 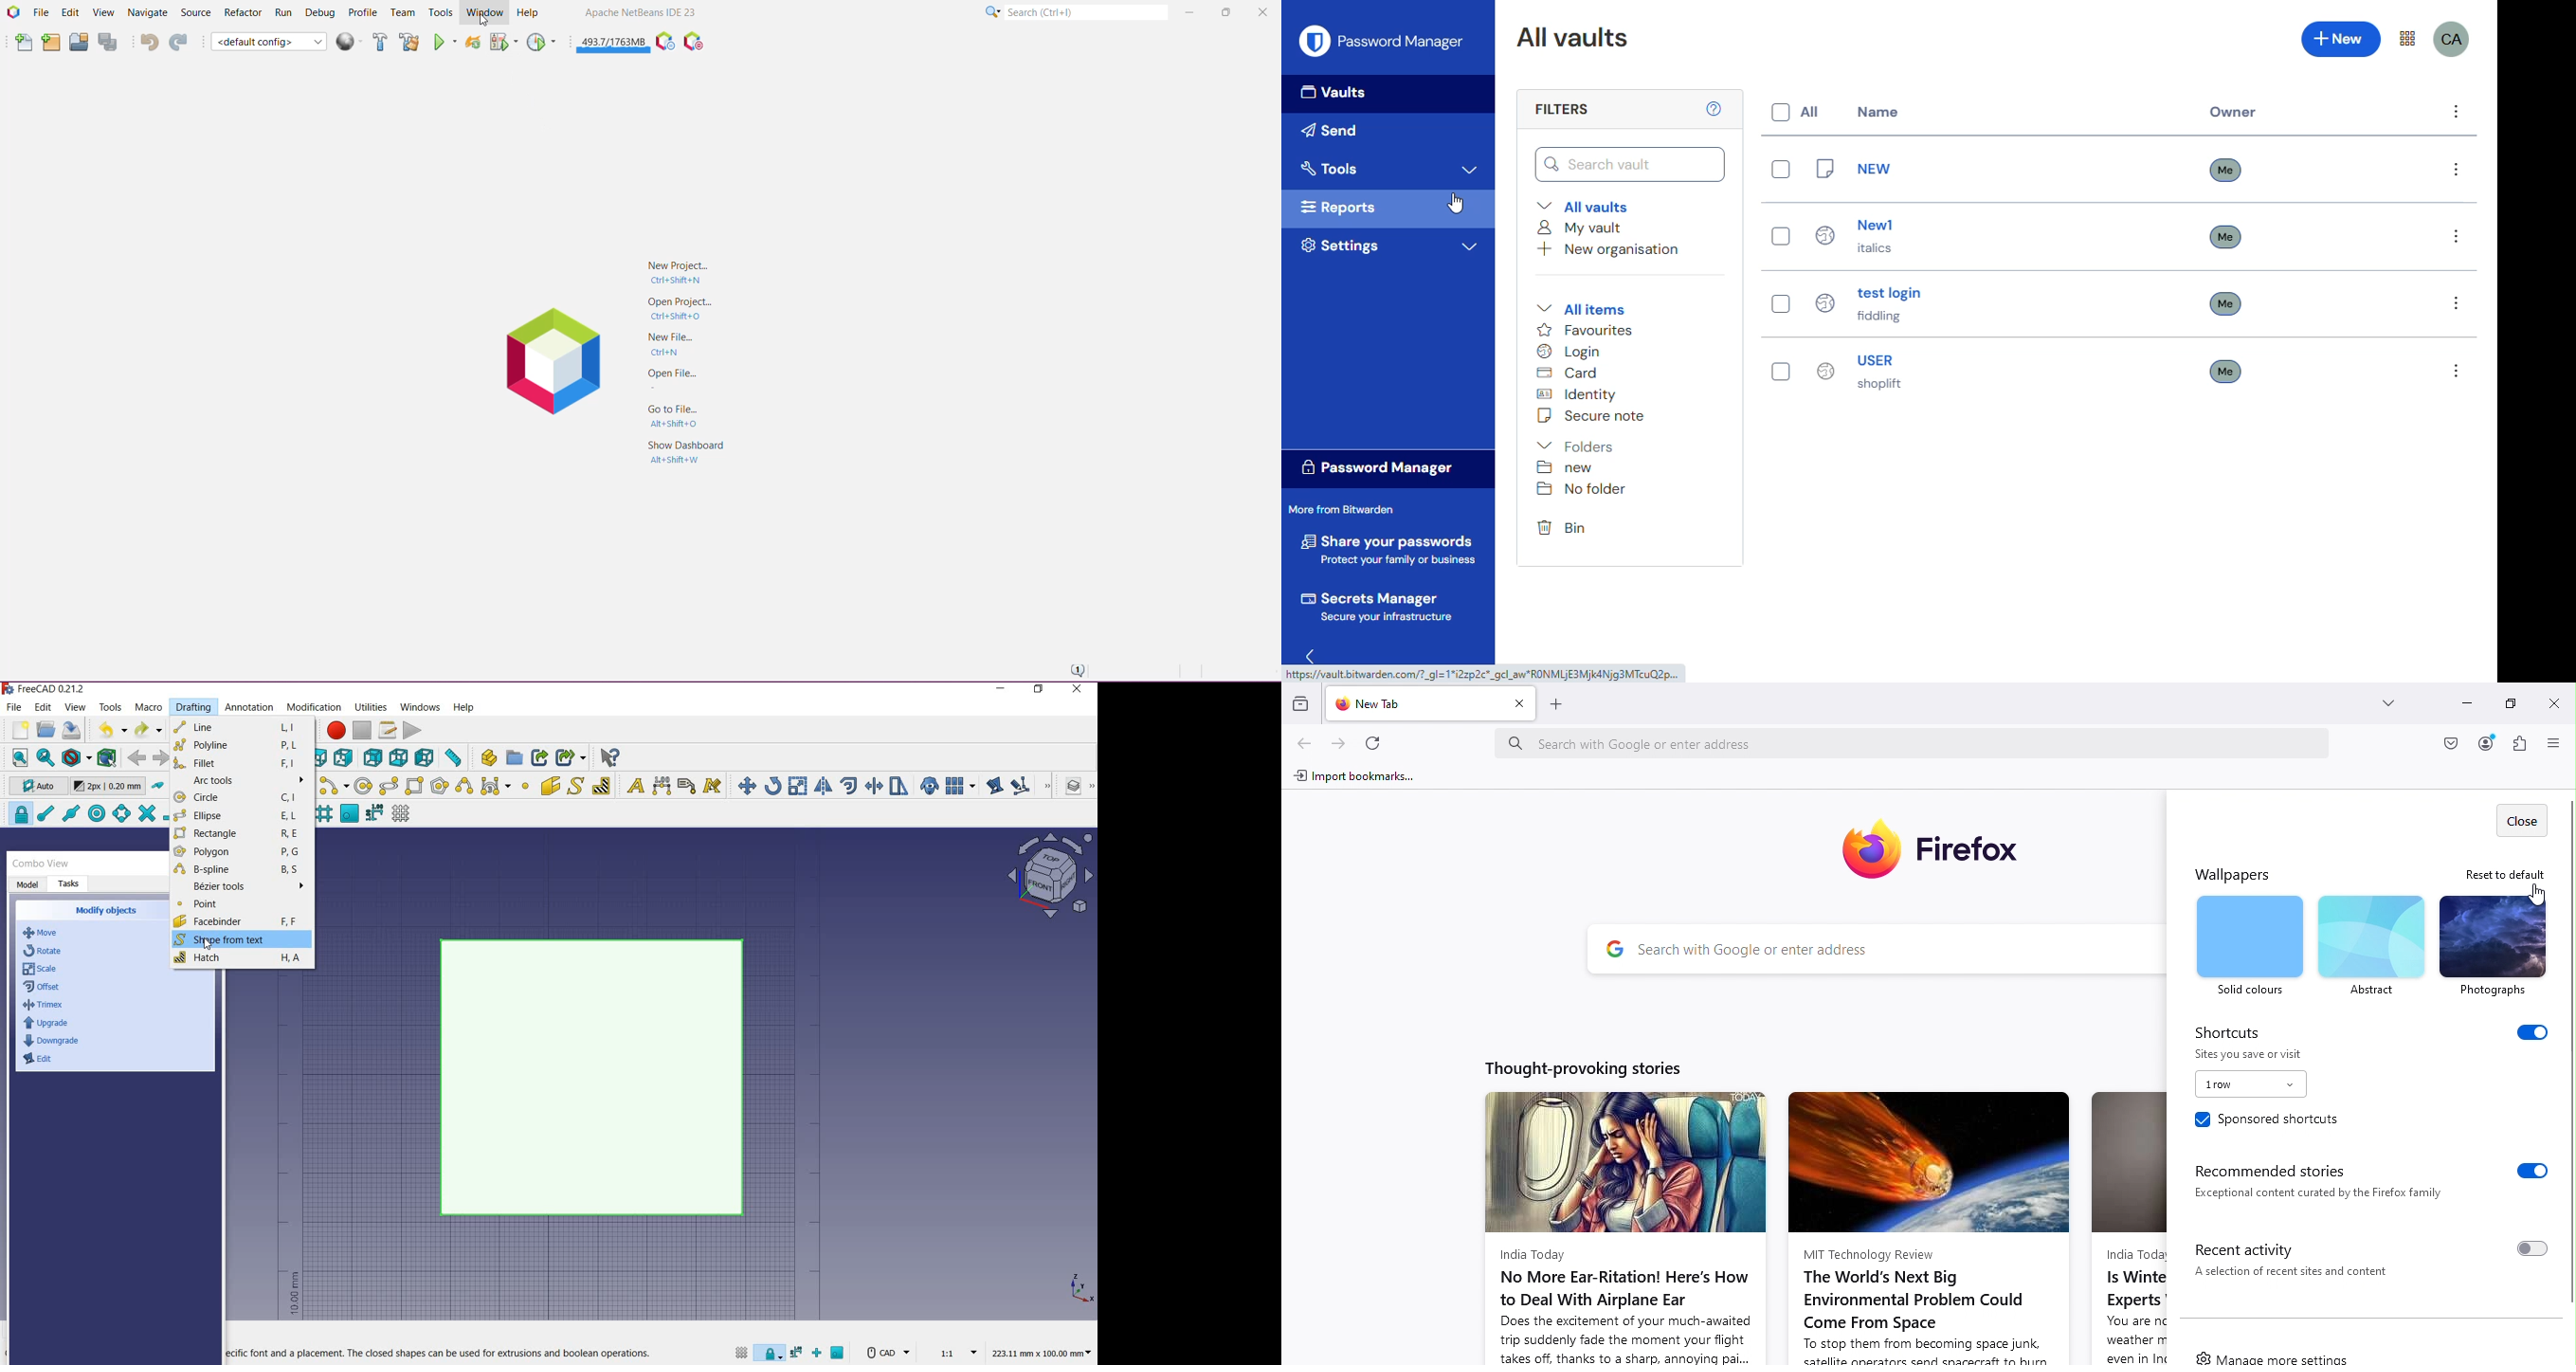 I want to click on b-spline, so click(x=239, y=871).